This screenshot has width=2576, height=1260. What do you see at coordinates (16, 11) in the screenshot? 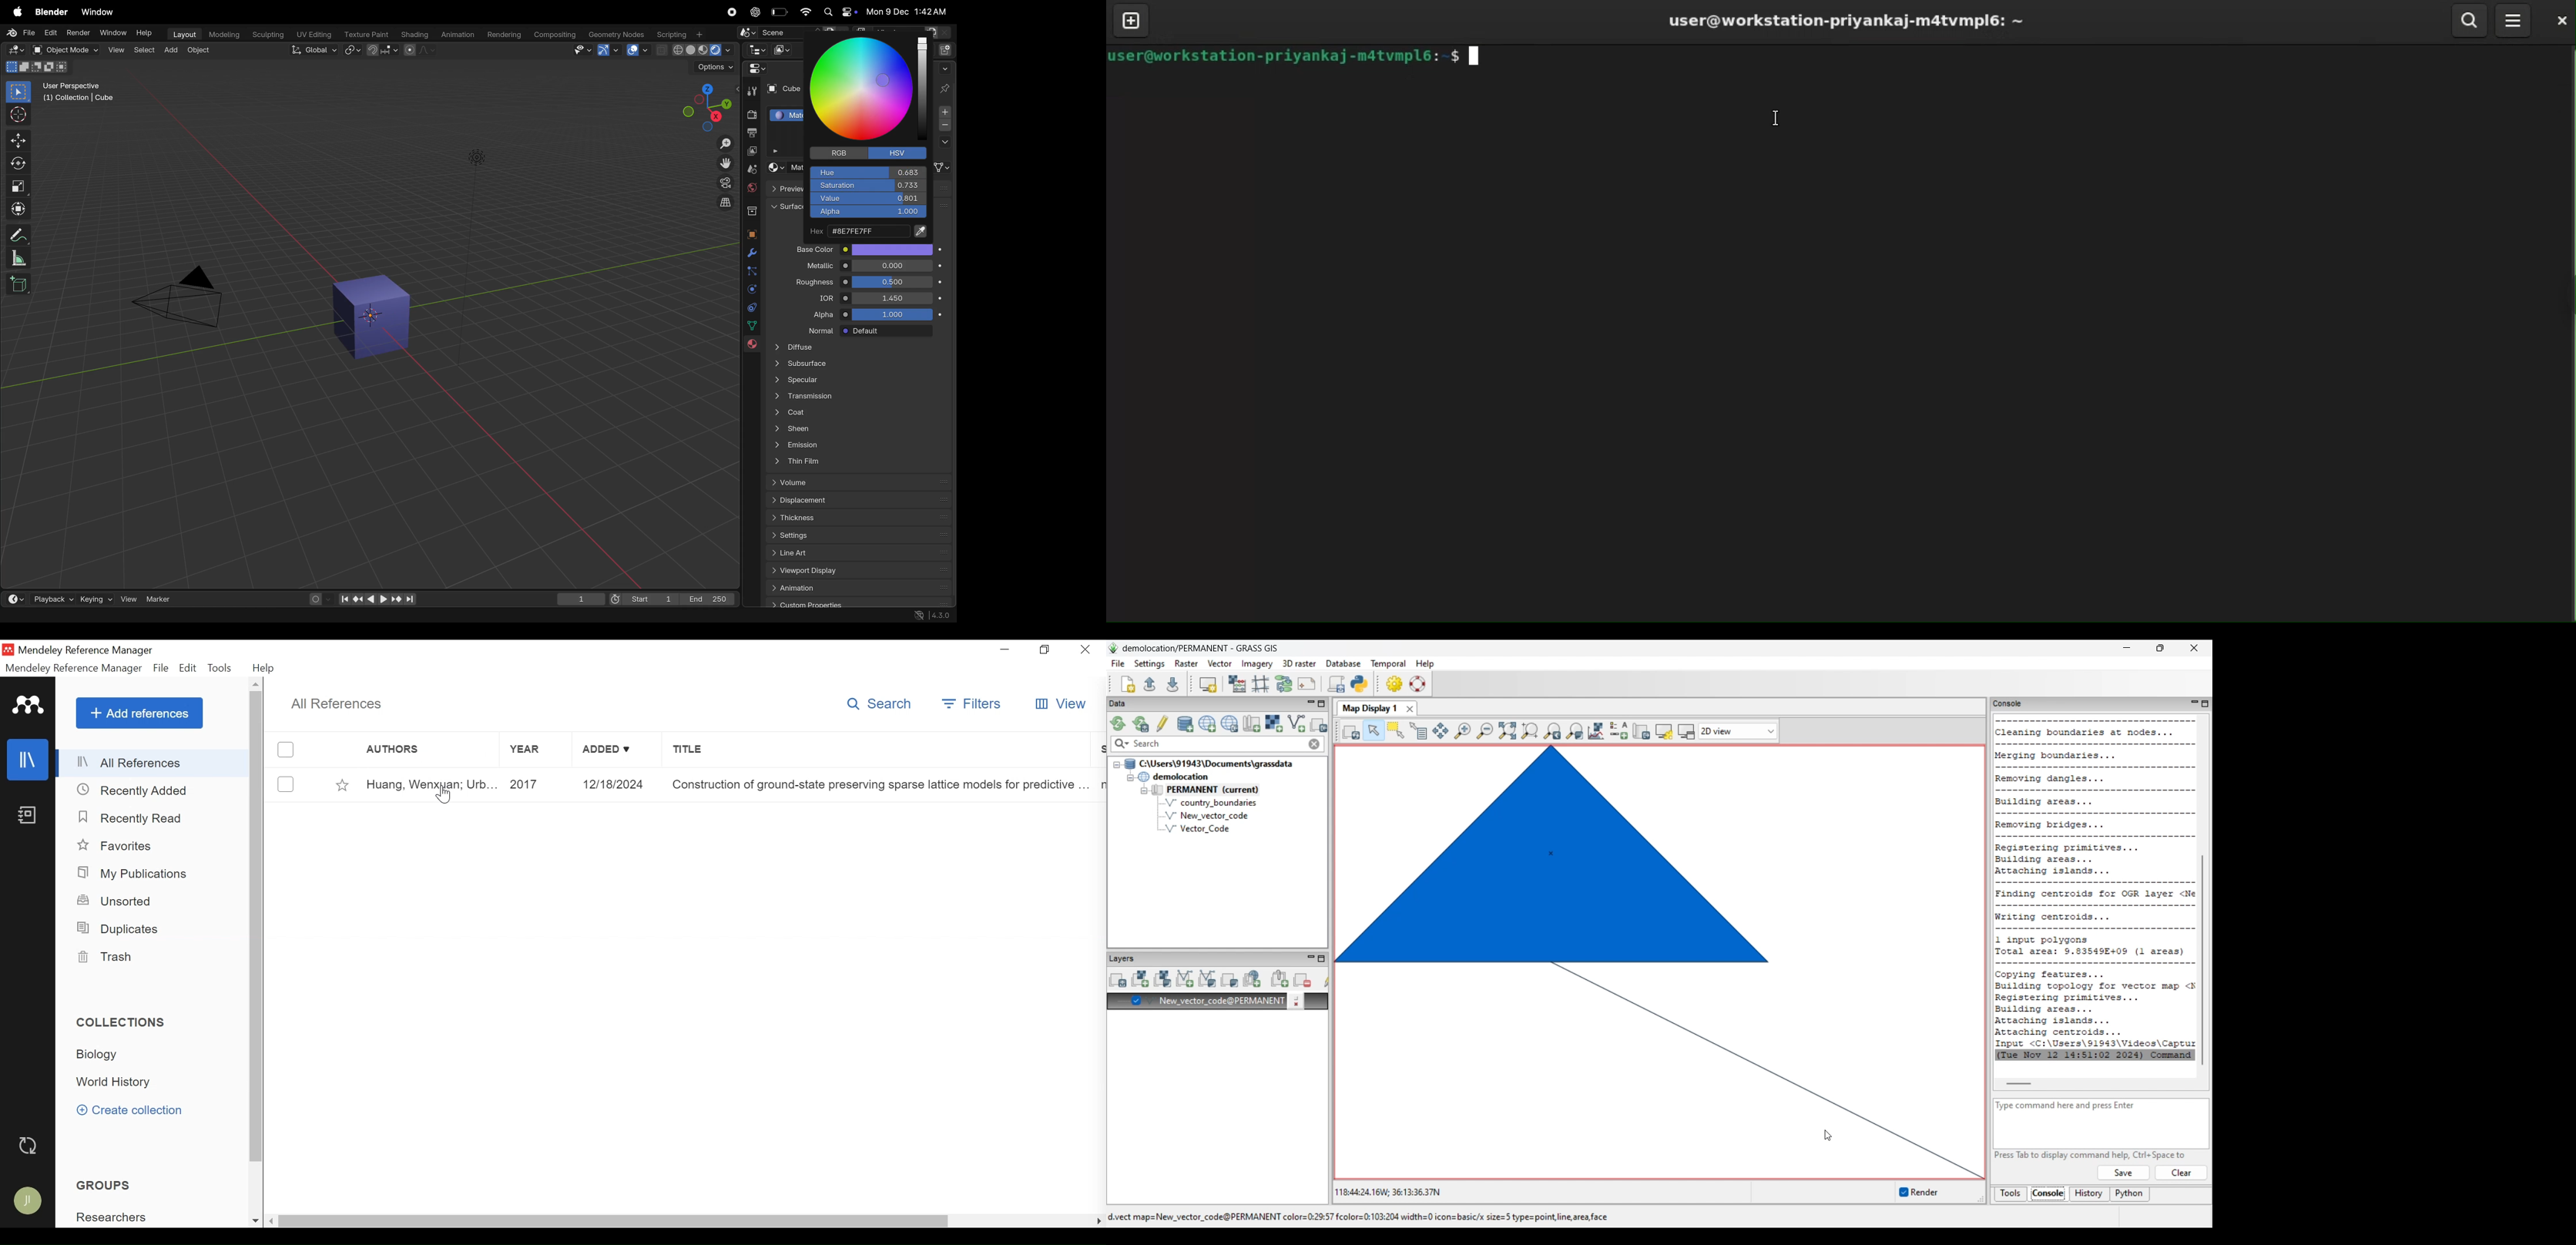
I see `apple menu` at bounding box center [16, 11].